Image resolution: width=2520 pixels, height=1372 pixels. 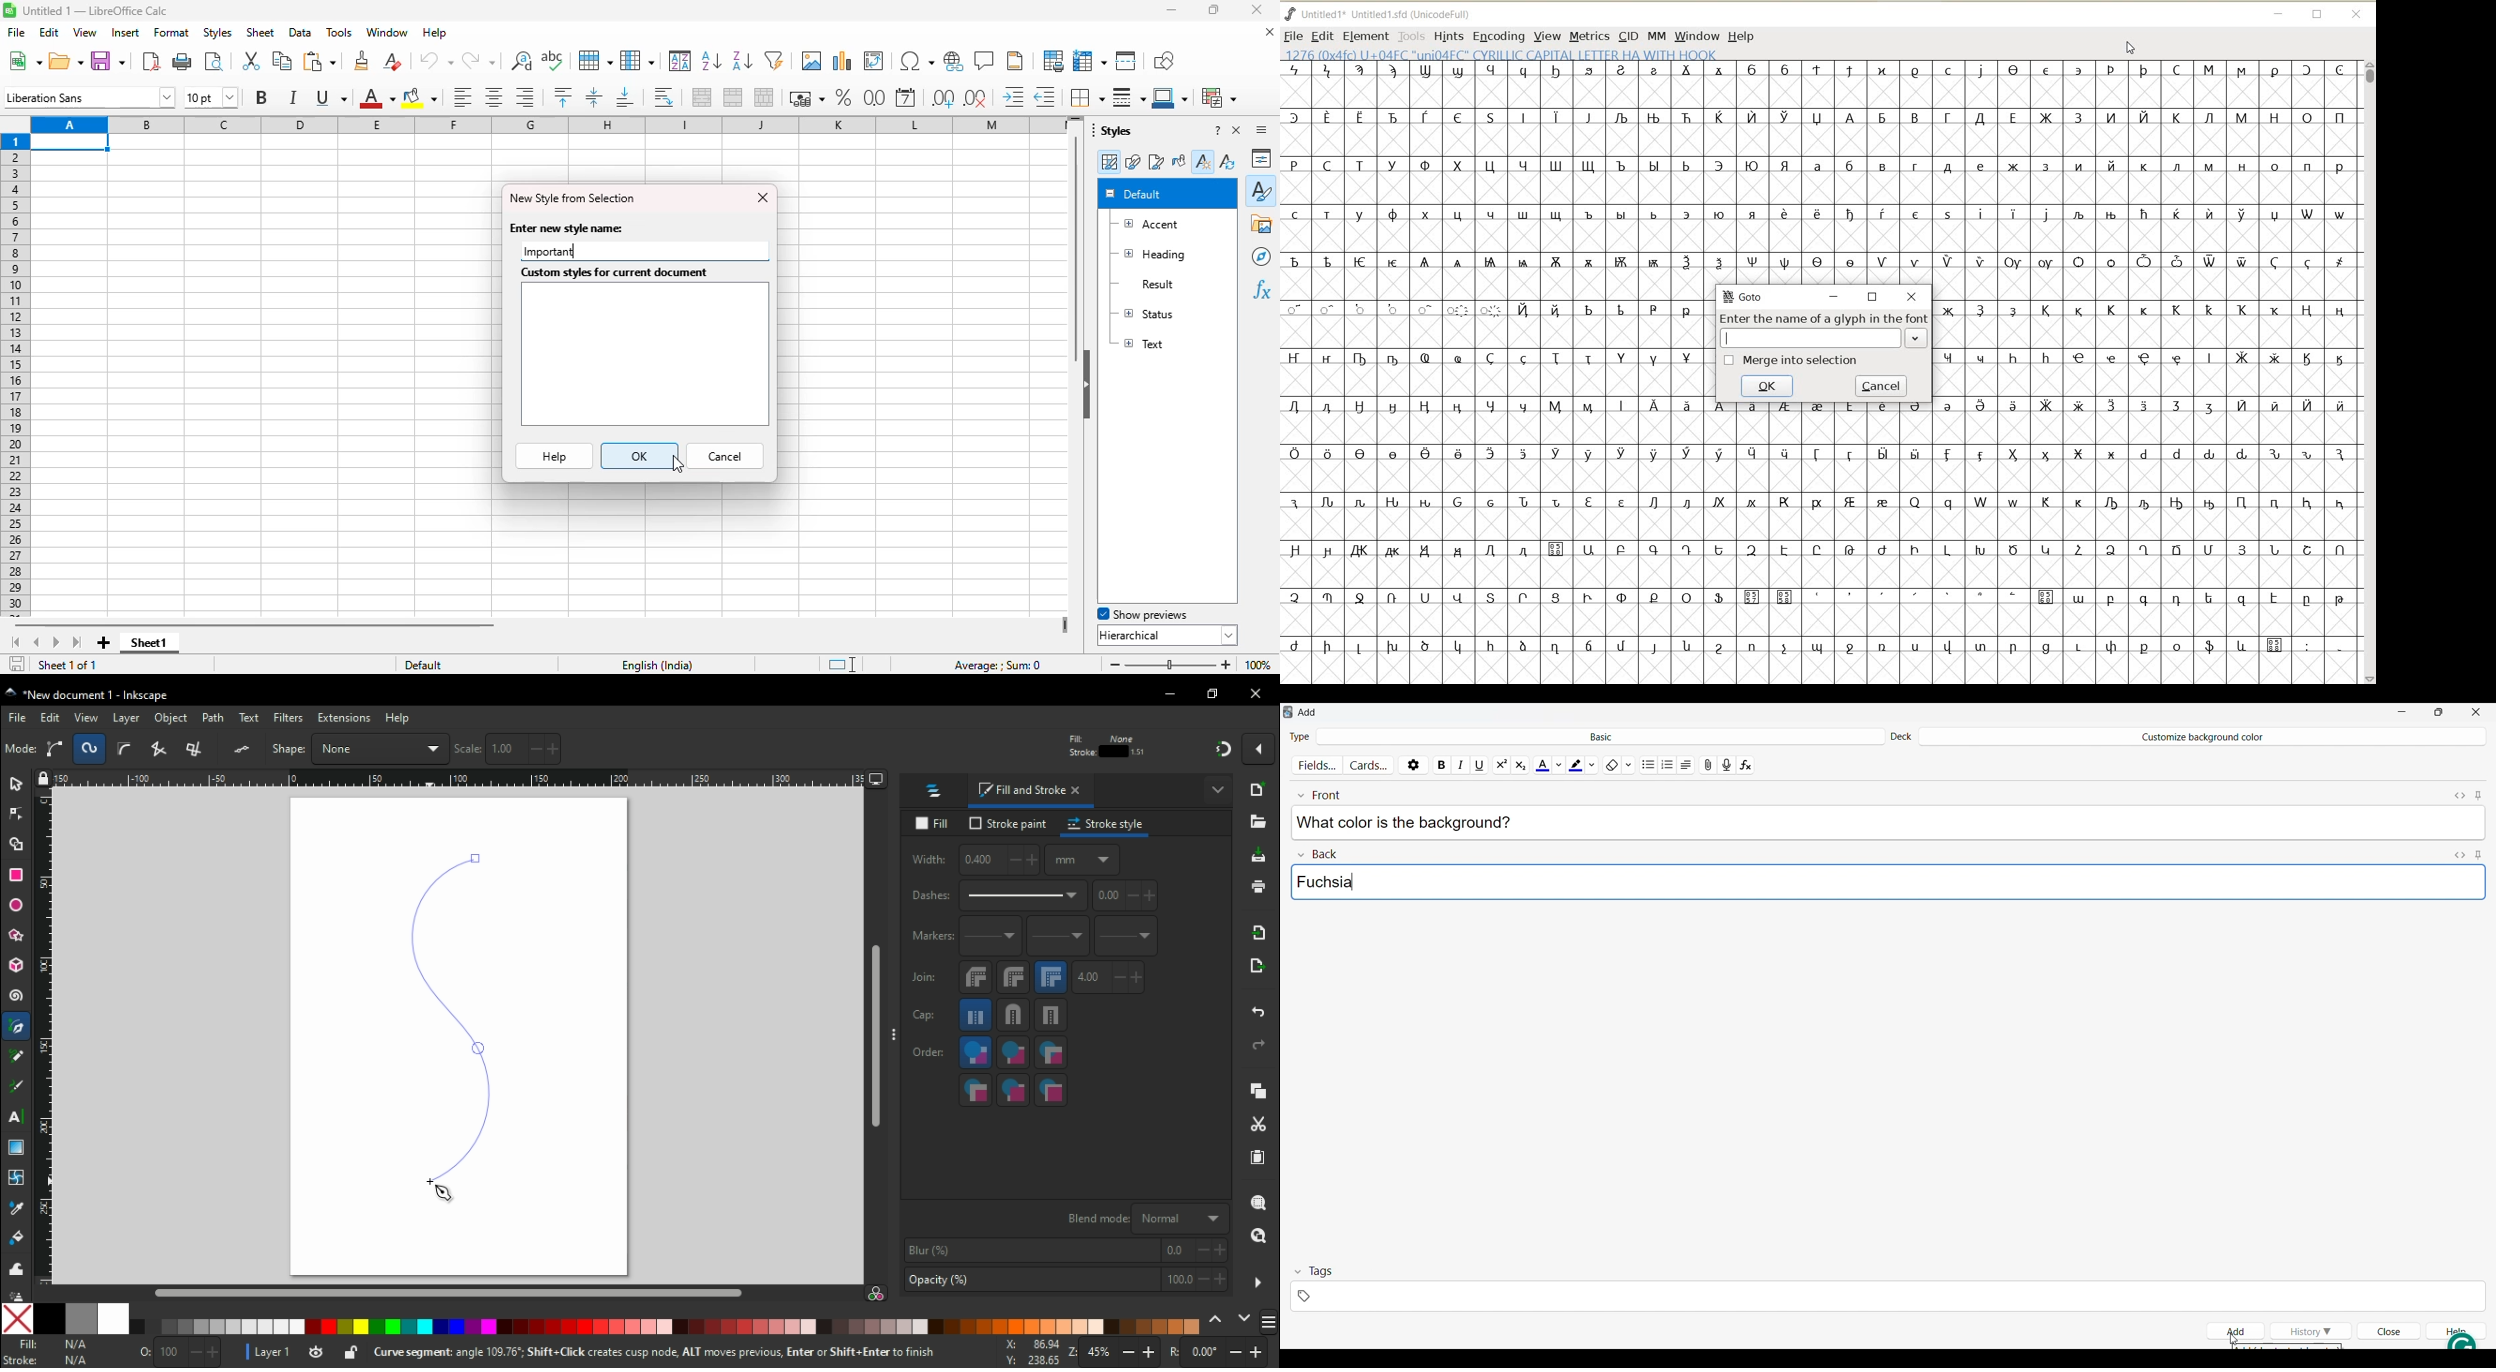 I want to click on text language, so click(x=656, y=666).